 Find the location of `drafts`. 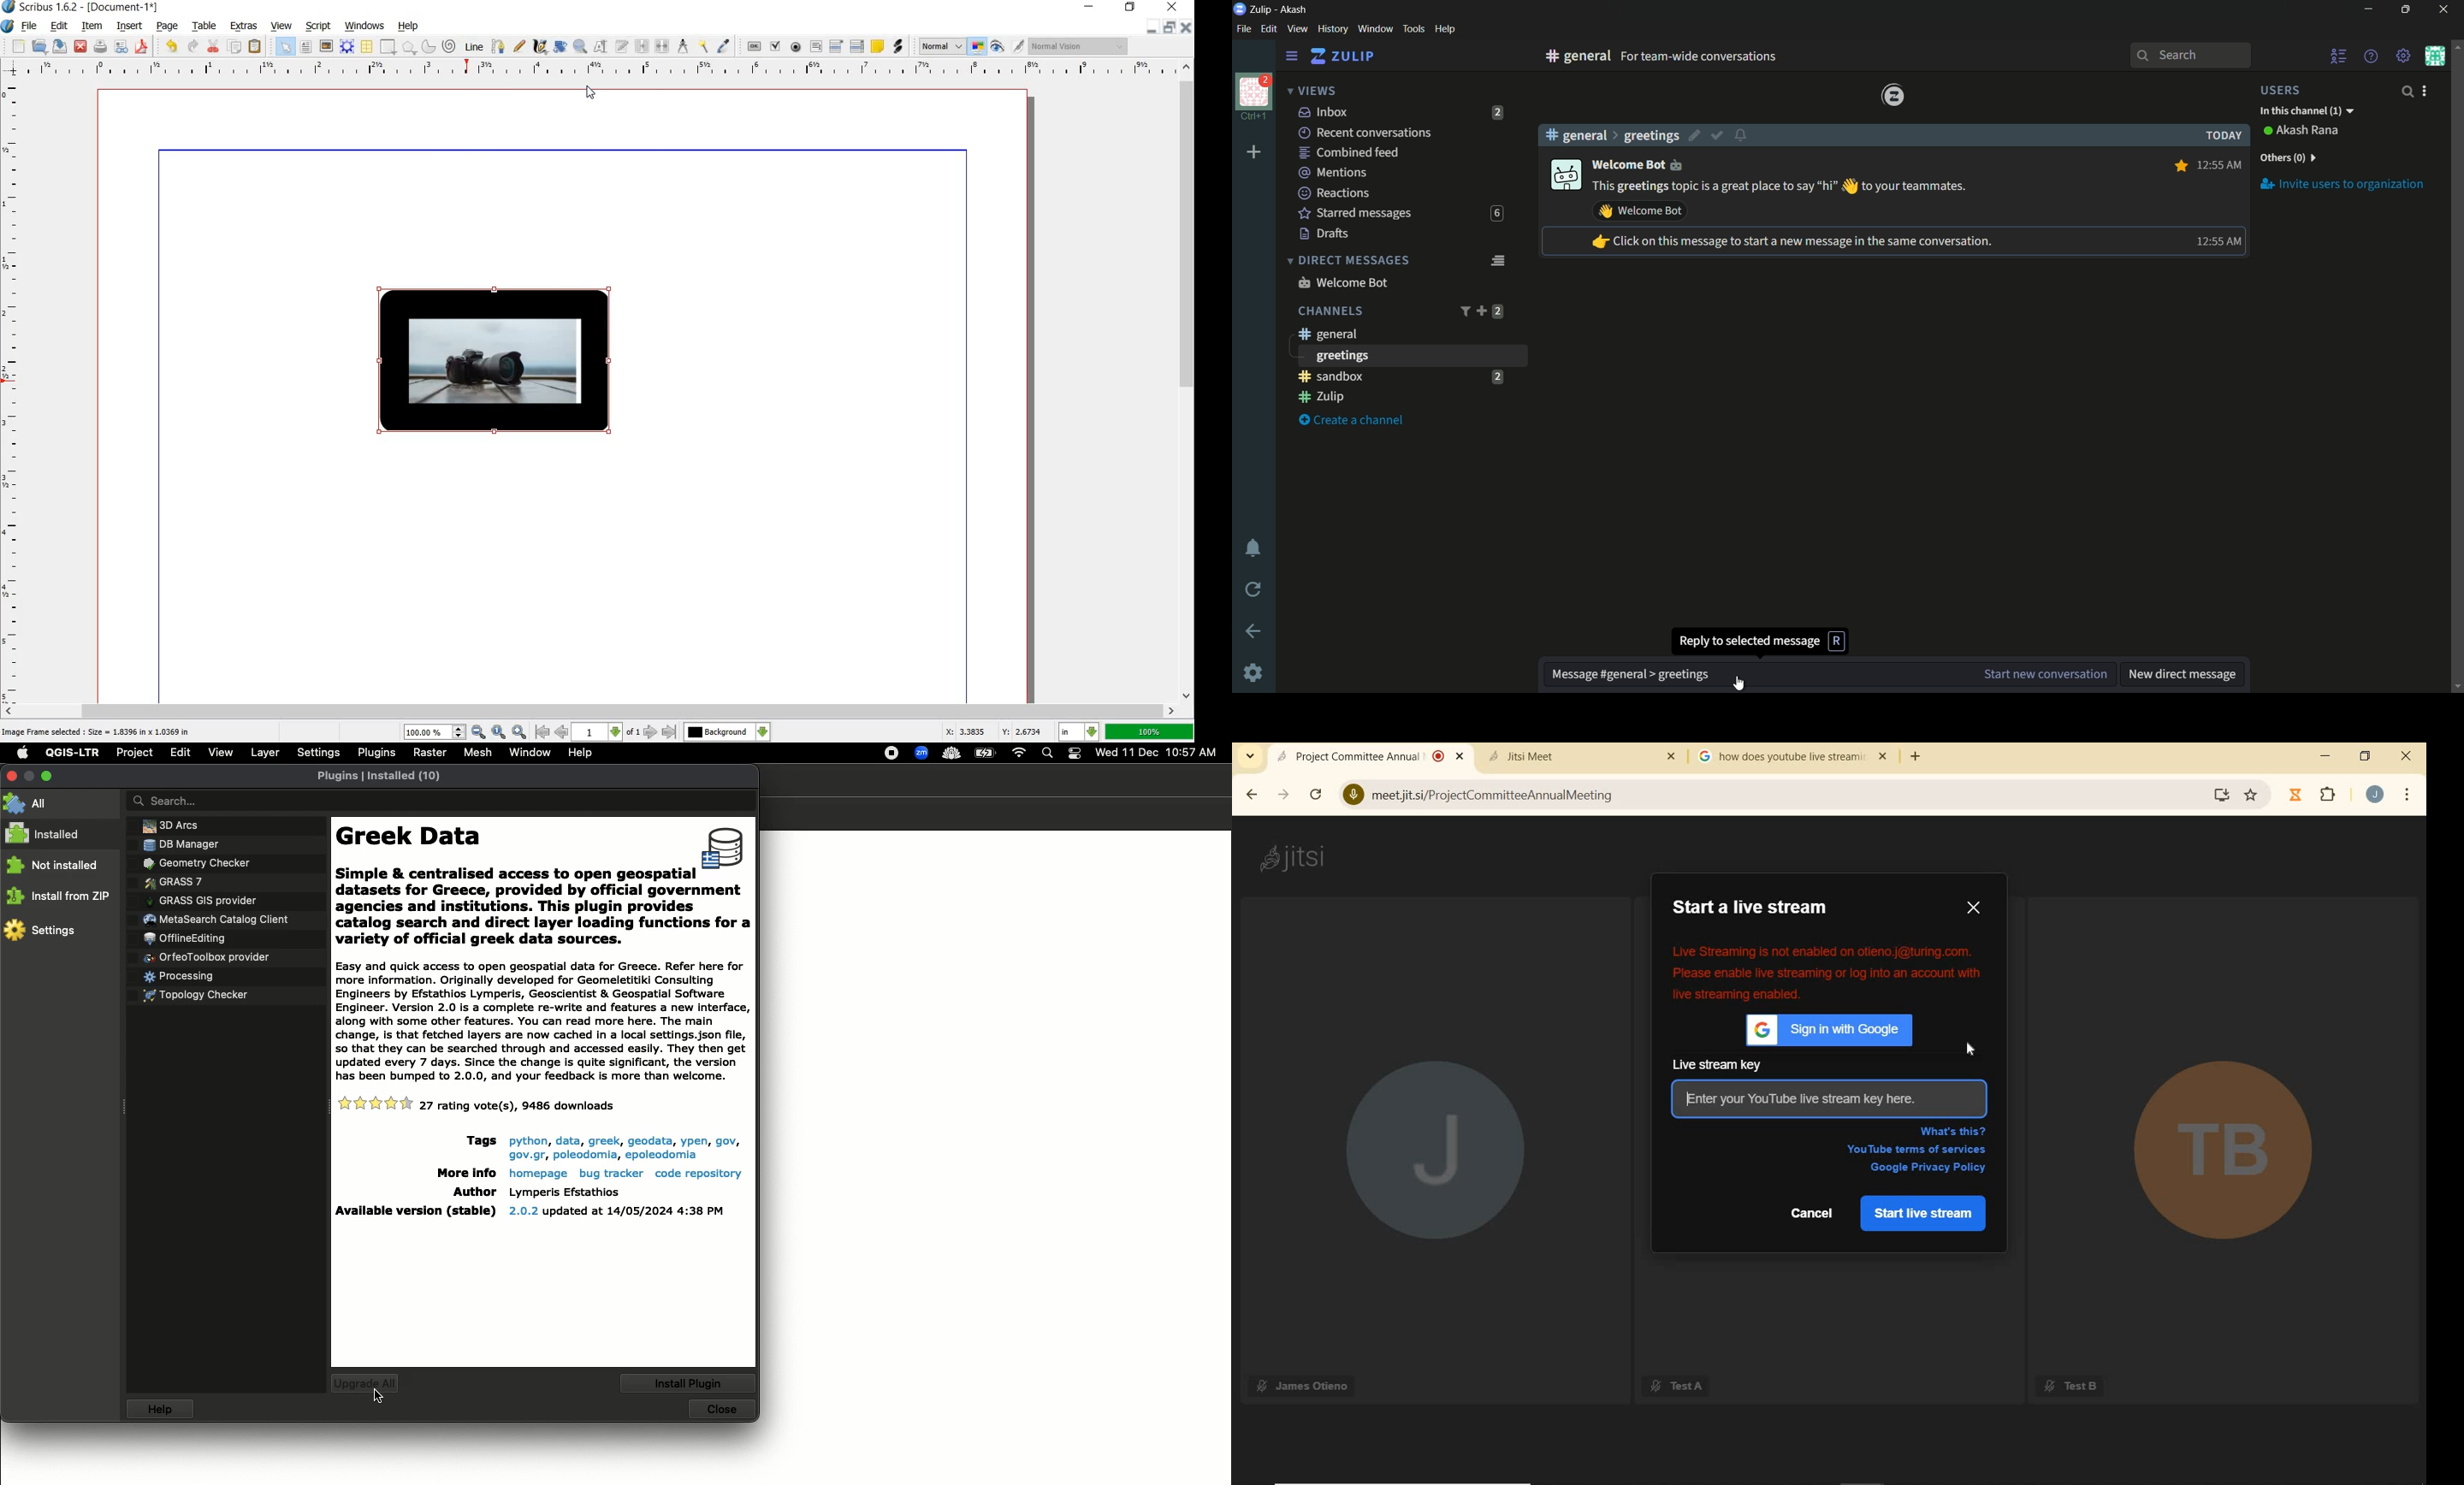

drafts is located at coordinates (1324, 234).